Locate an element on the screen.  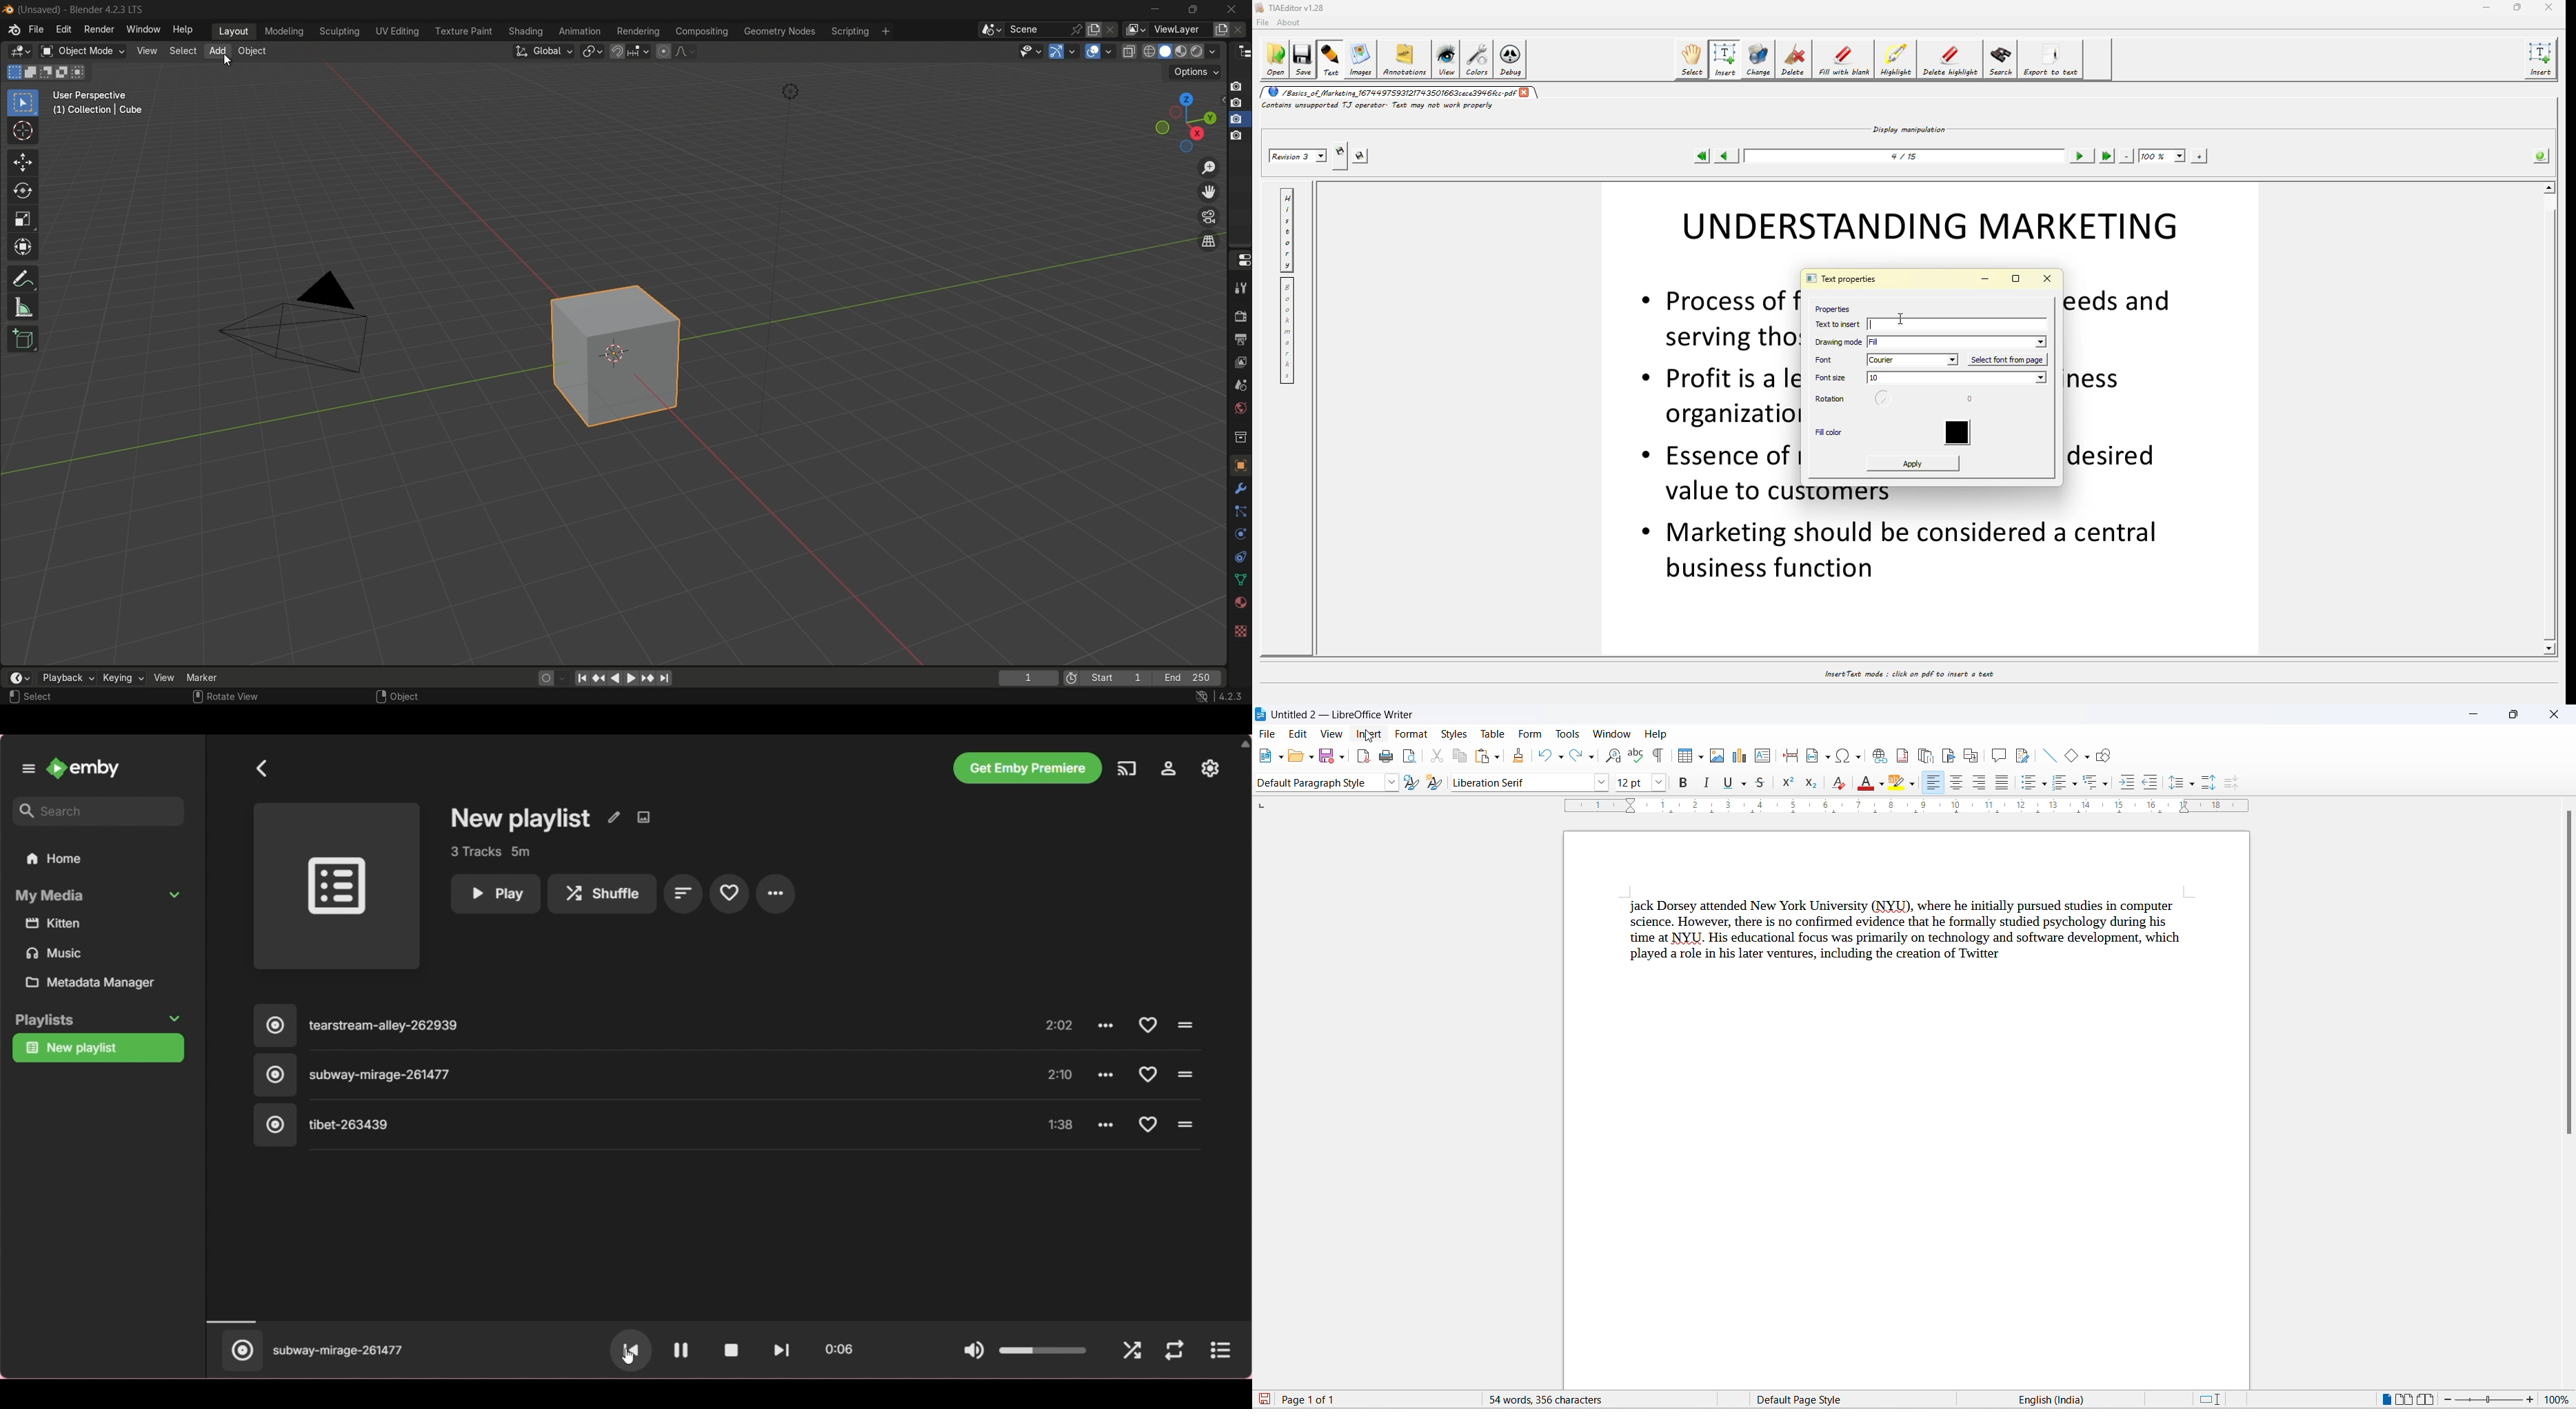
undo options is located at coordinates (1562, 757).